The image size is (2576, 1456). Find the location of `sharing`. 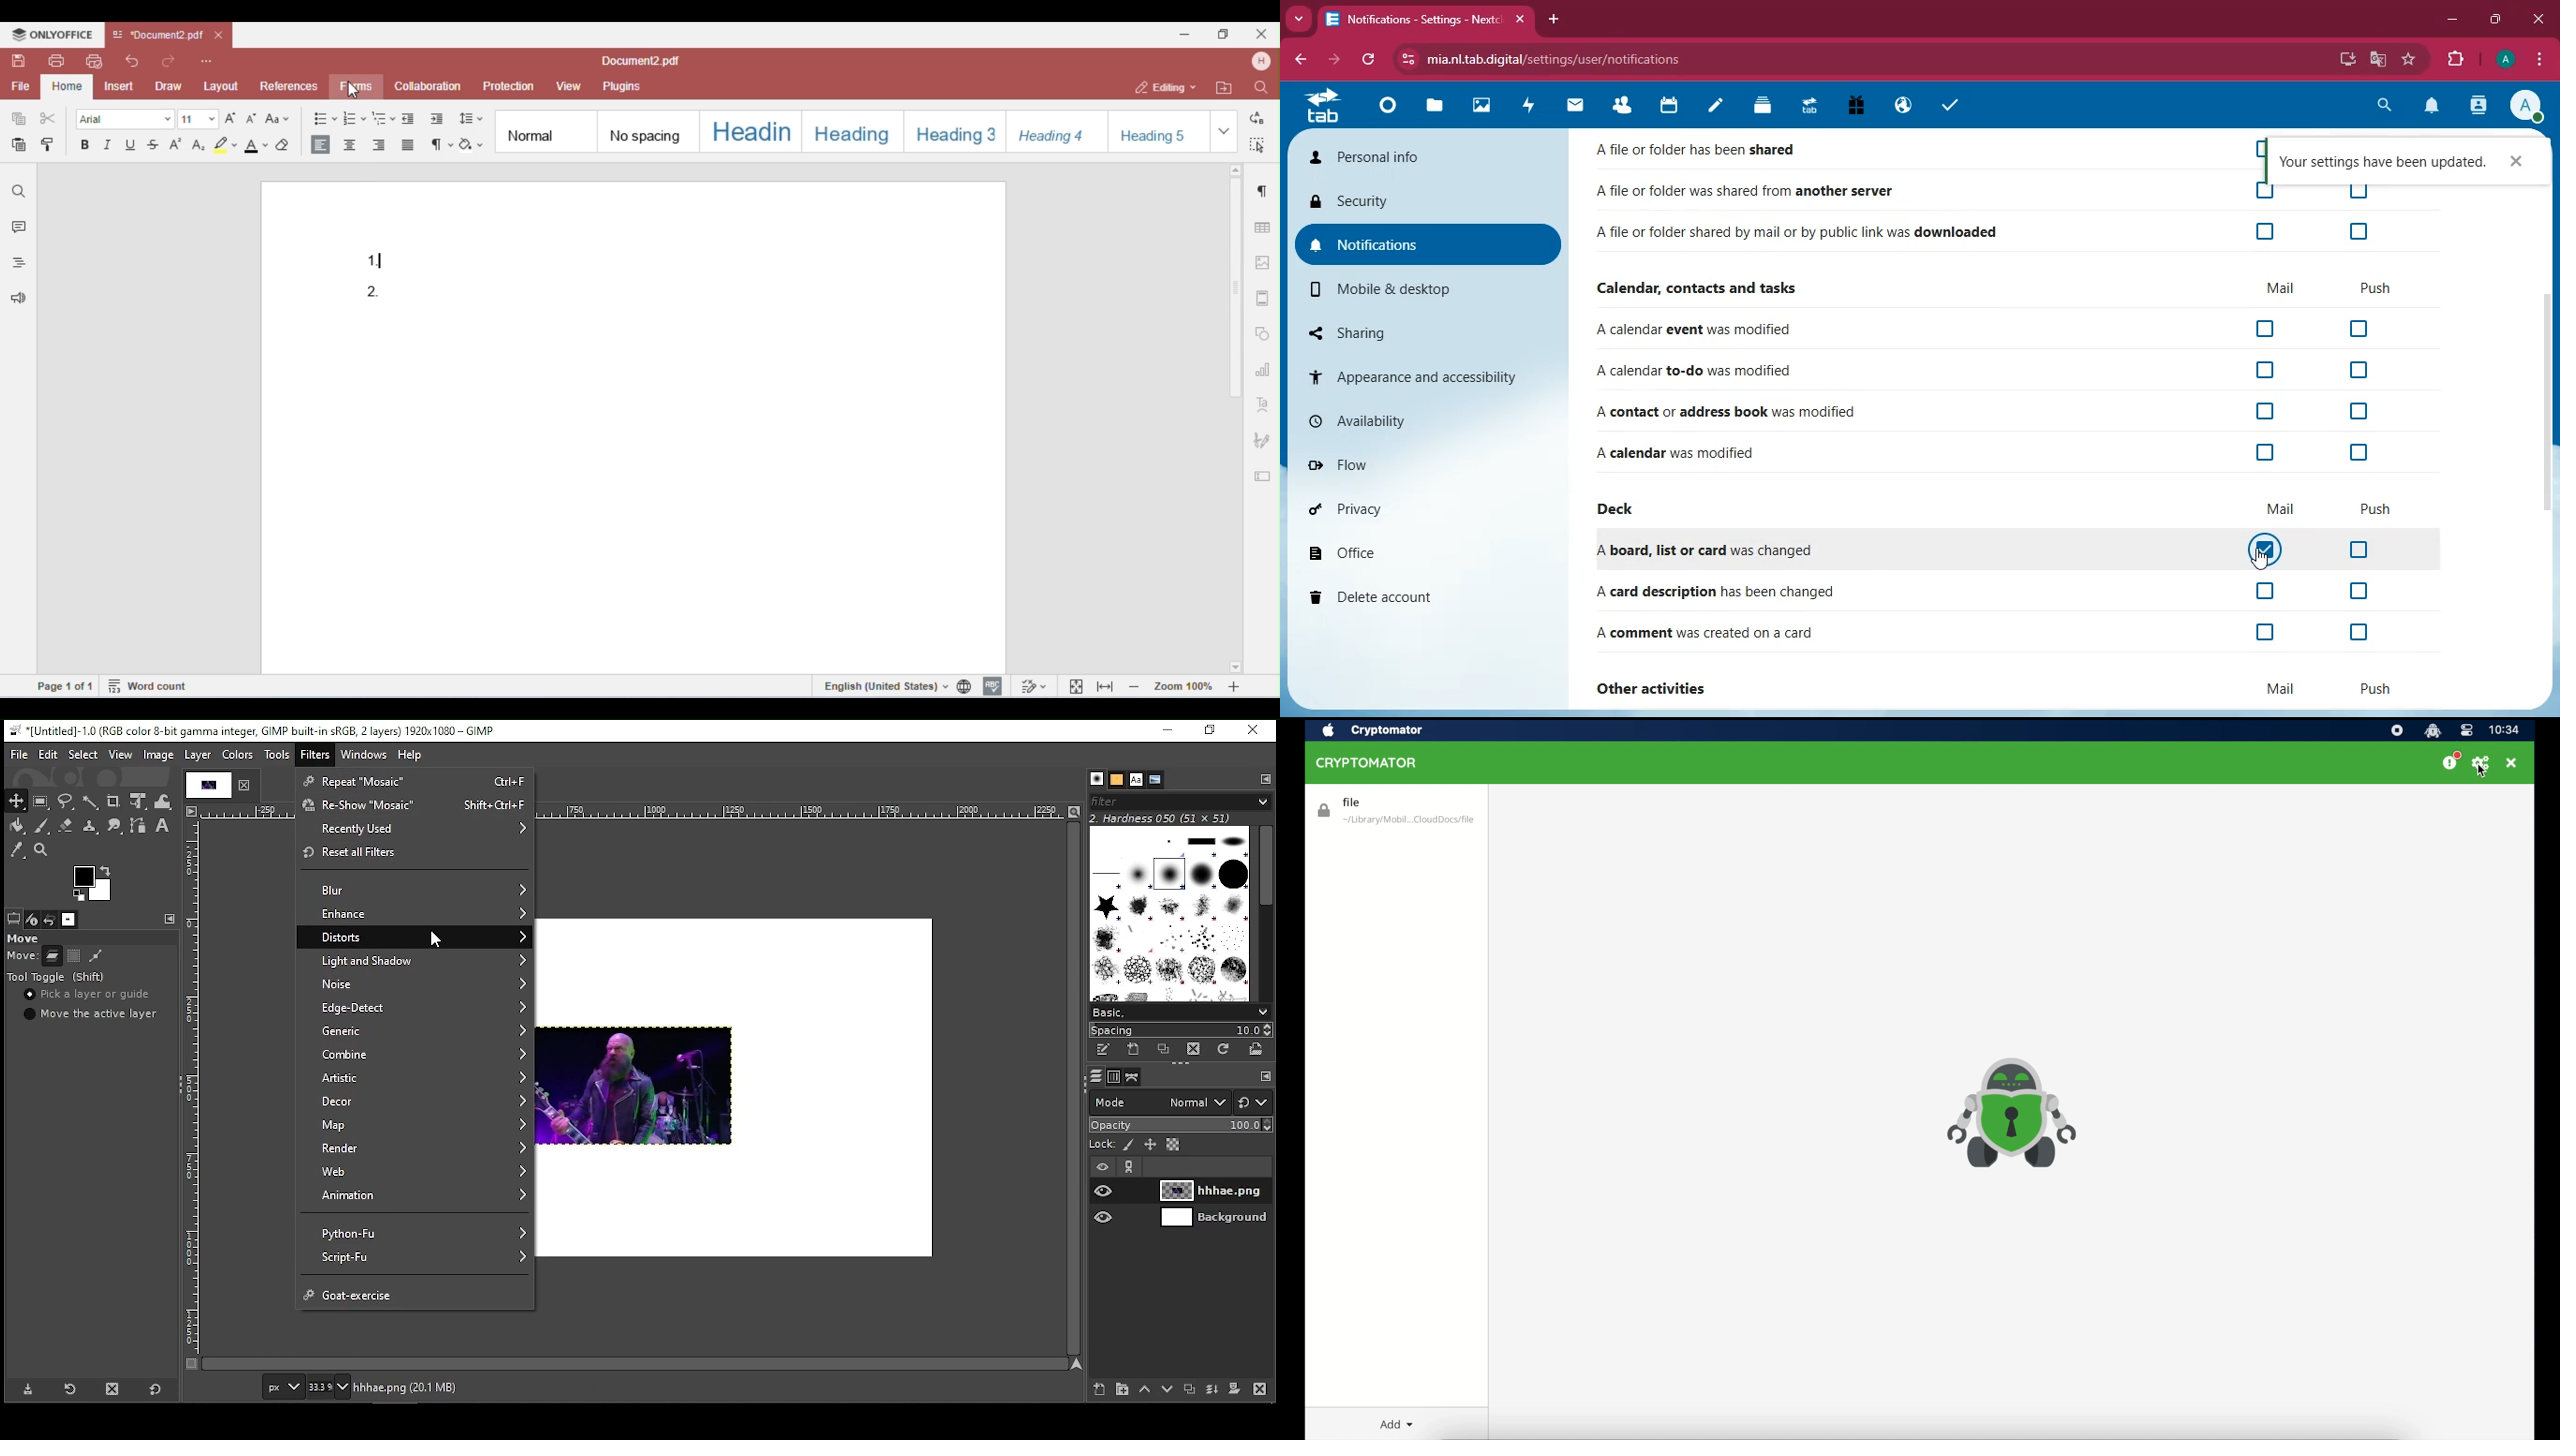

sharing is located at coordinates (1429, 332).